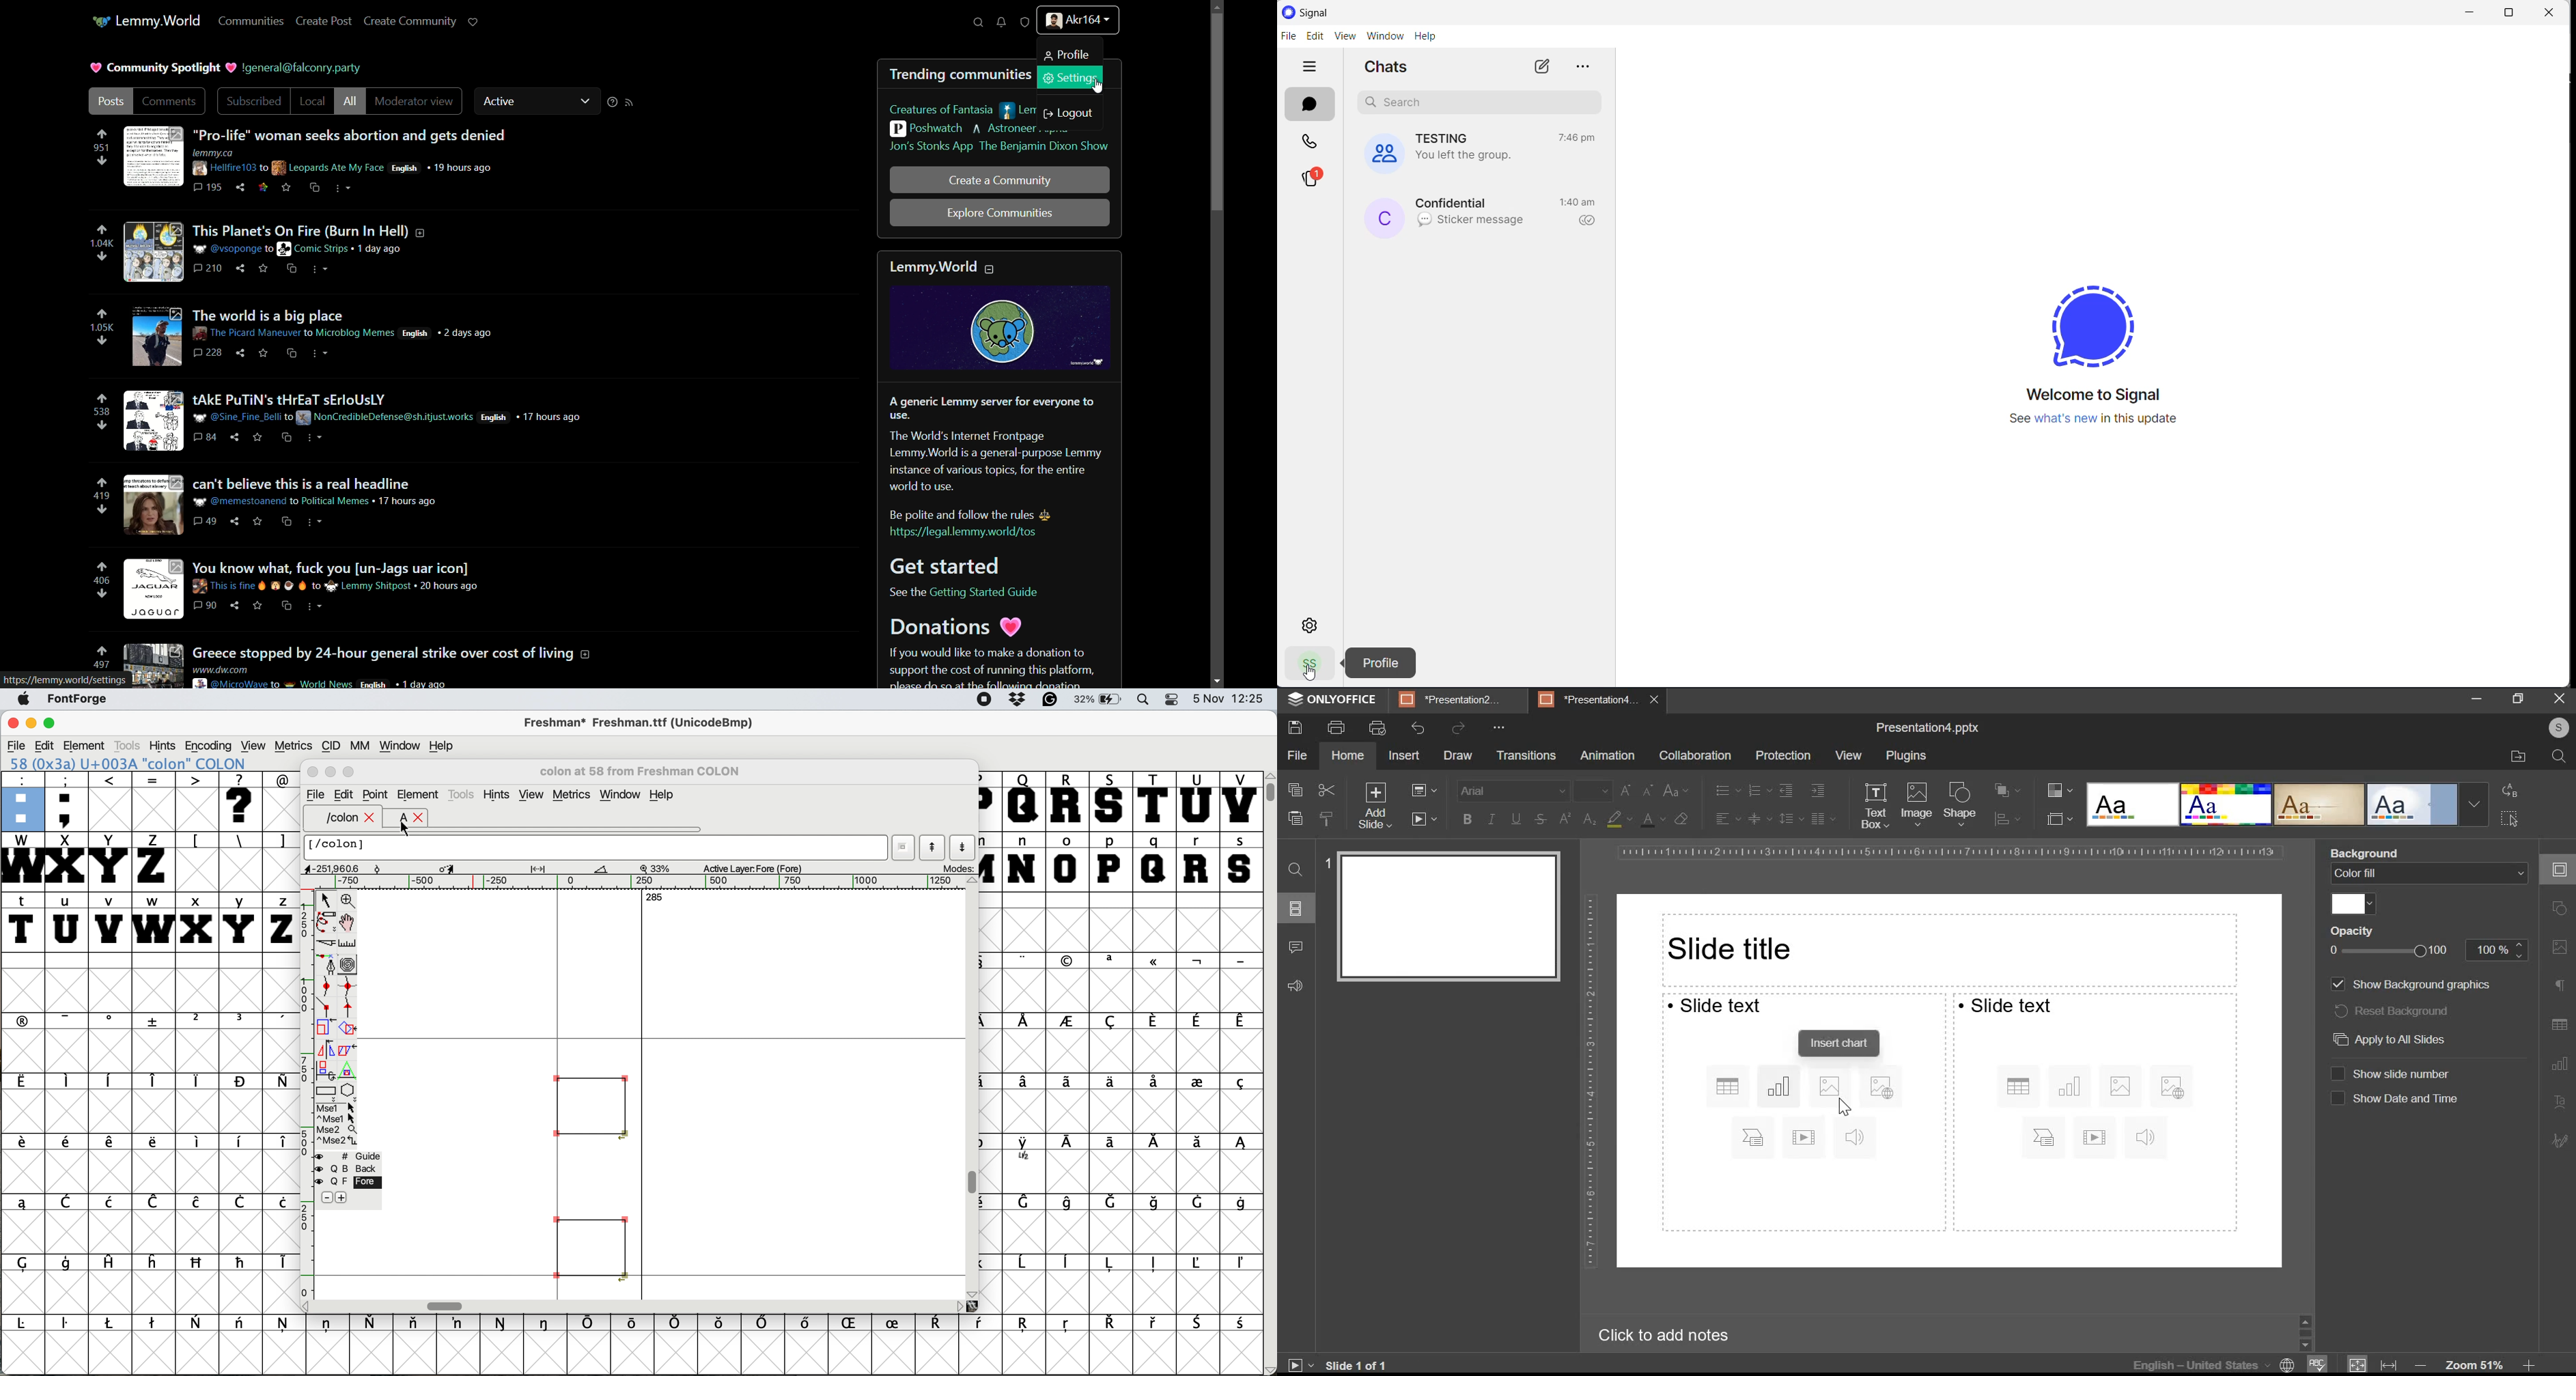 The height and width of the screenshot is (1400, 2576). What do you see at coordinates (326, 1066) in the screenshot?
I see `rotate selection in 3d and project back to plane` at bounding box center [326, 1066].